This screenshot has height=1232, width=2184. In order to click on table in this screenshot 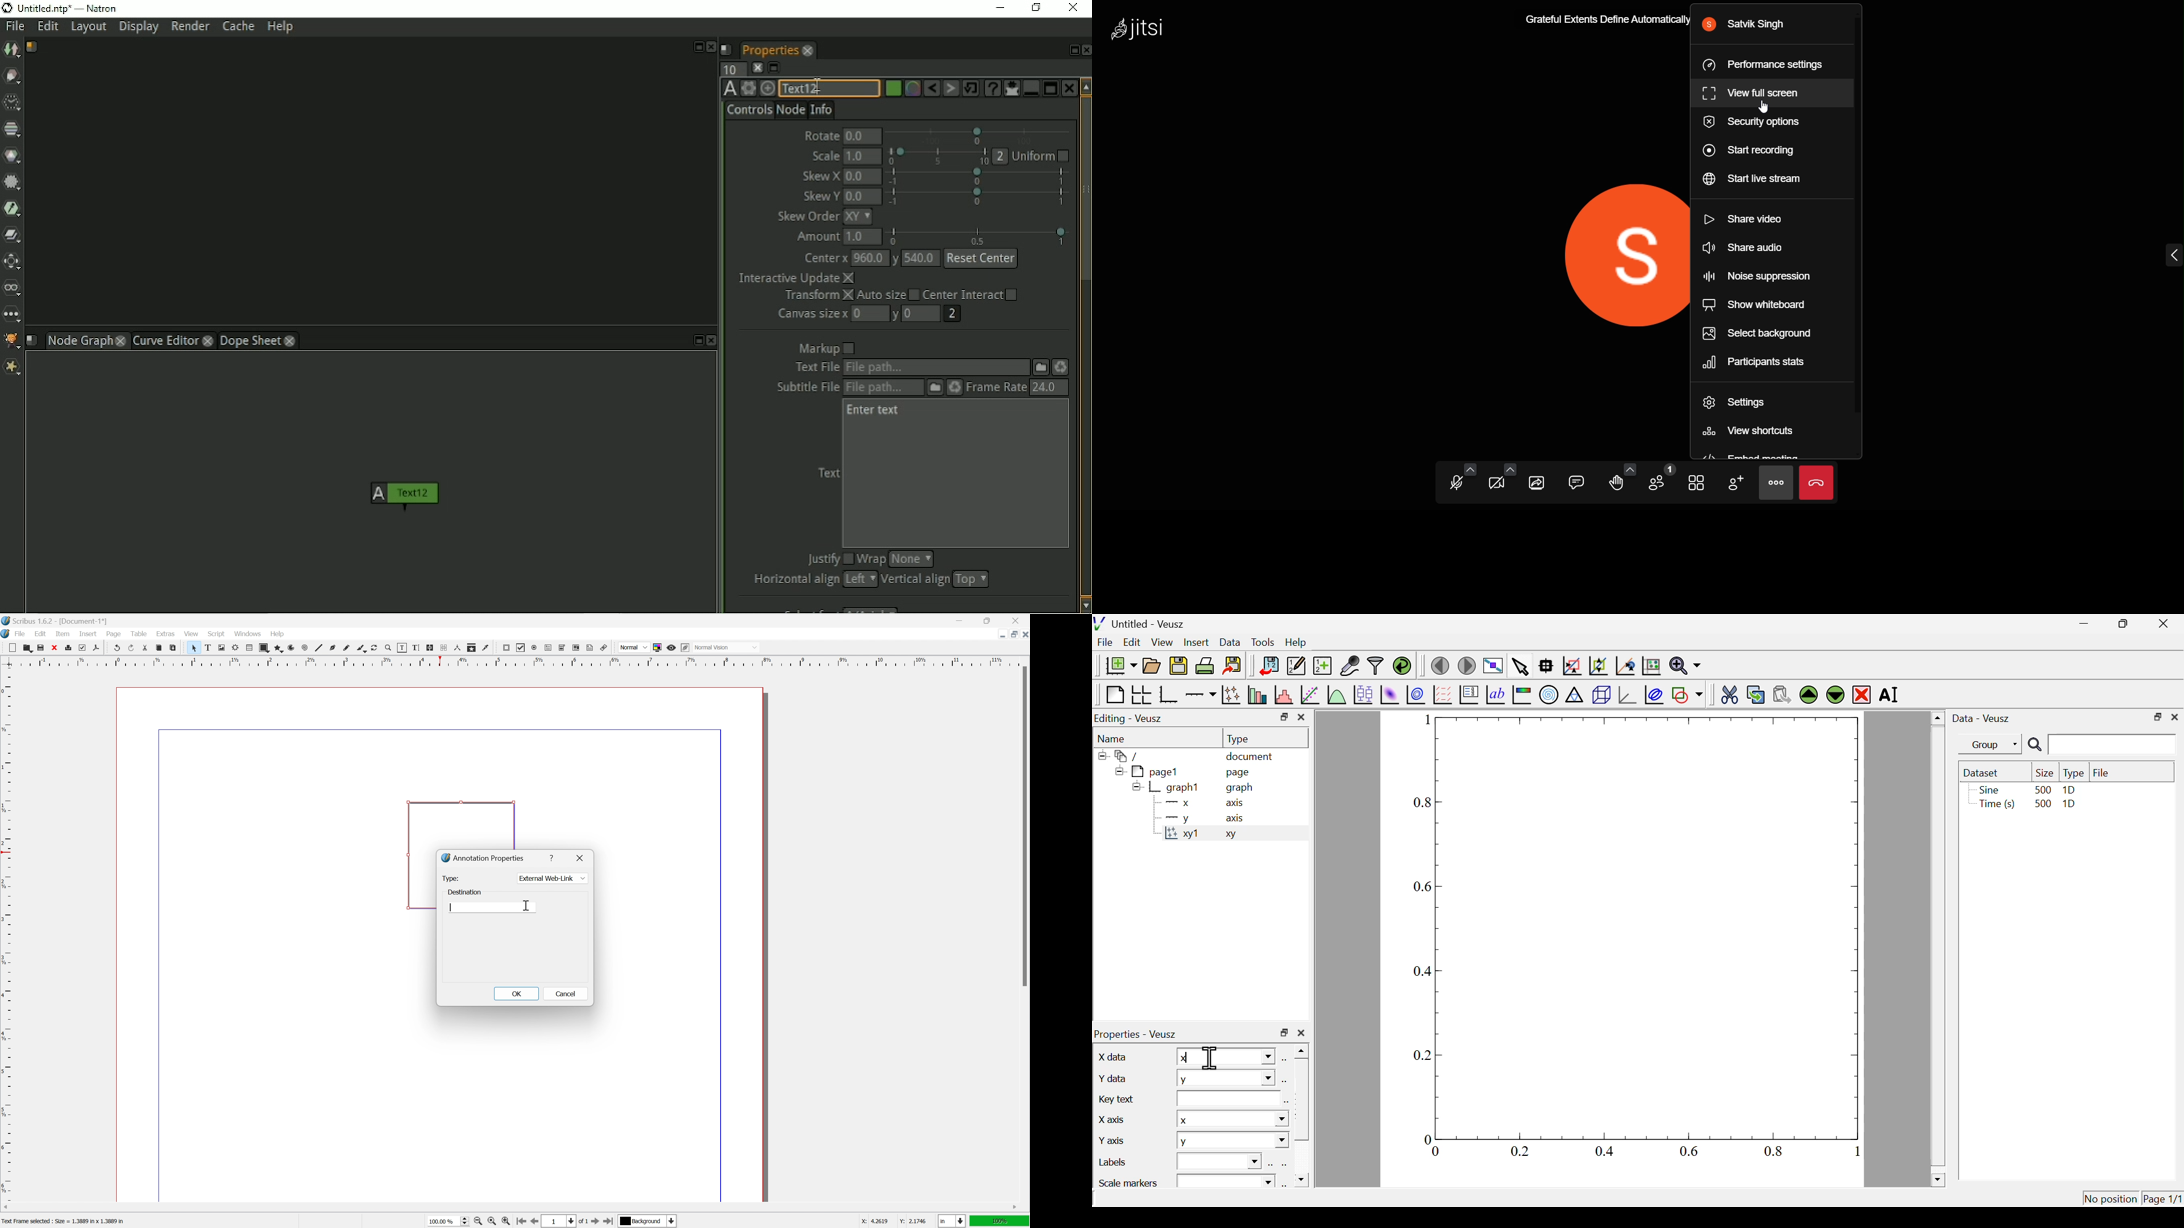, I will do `click(249, 648)`.